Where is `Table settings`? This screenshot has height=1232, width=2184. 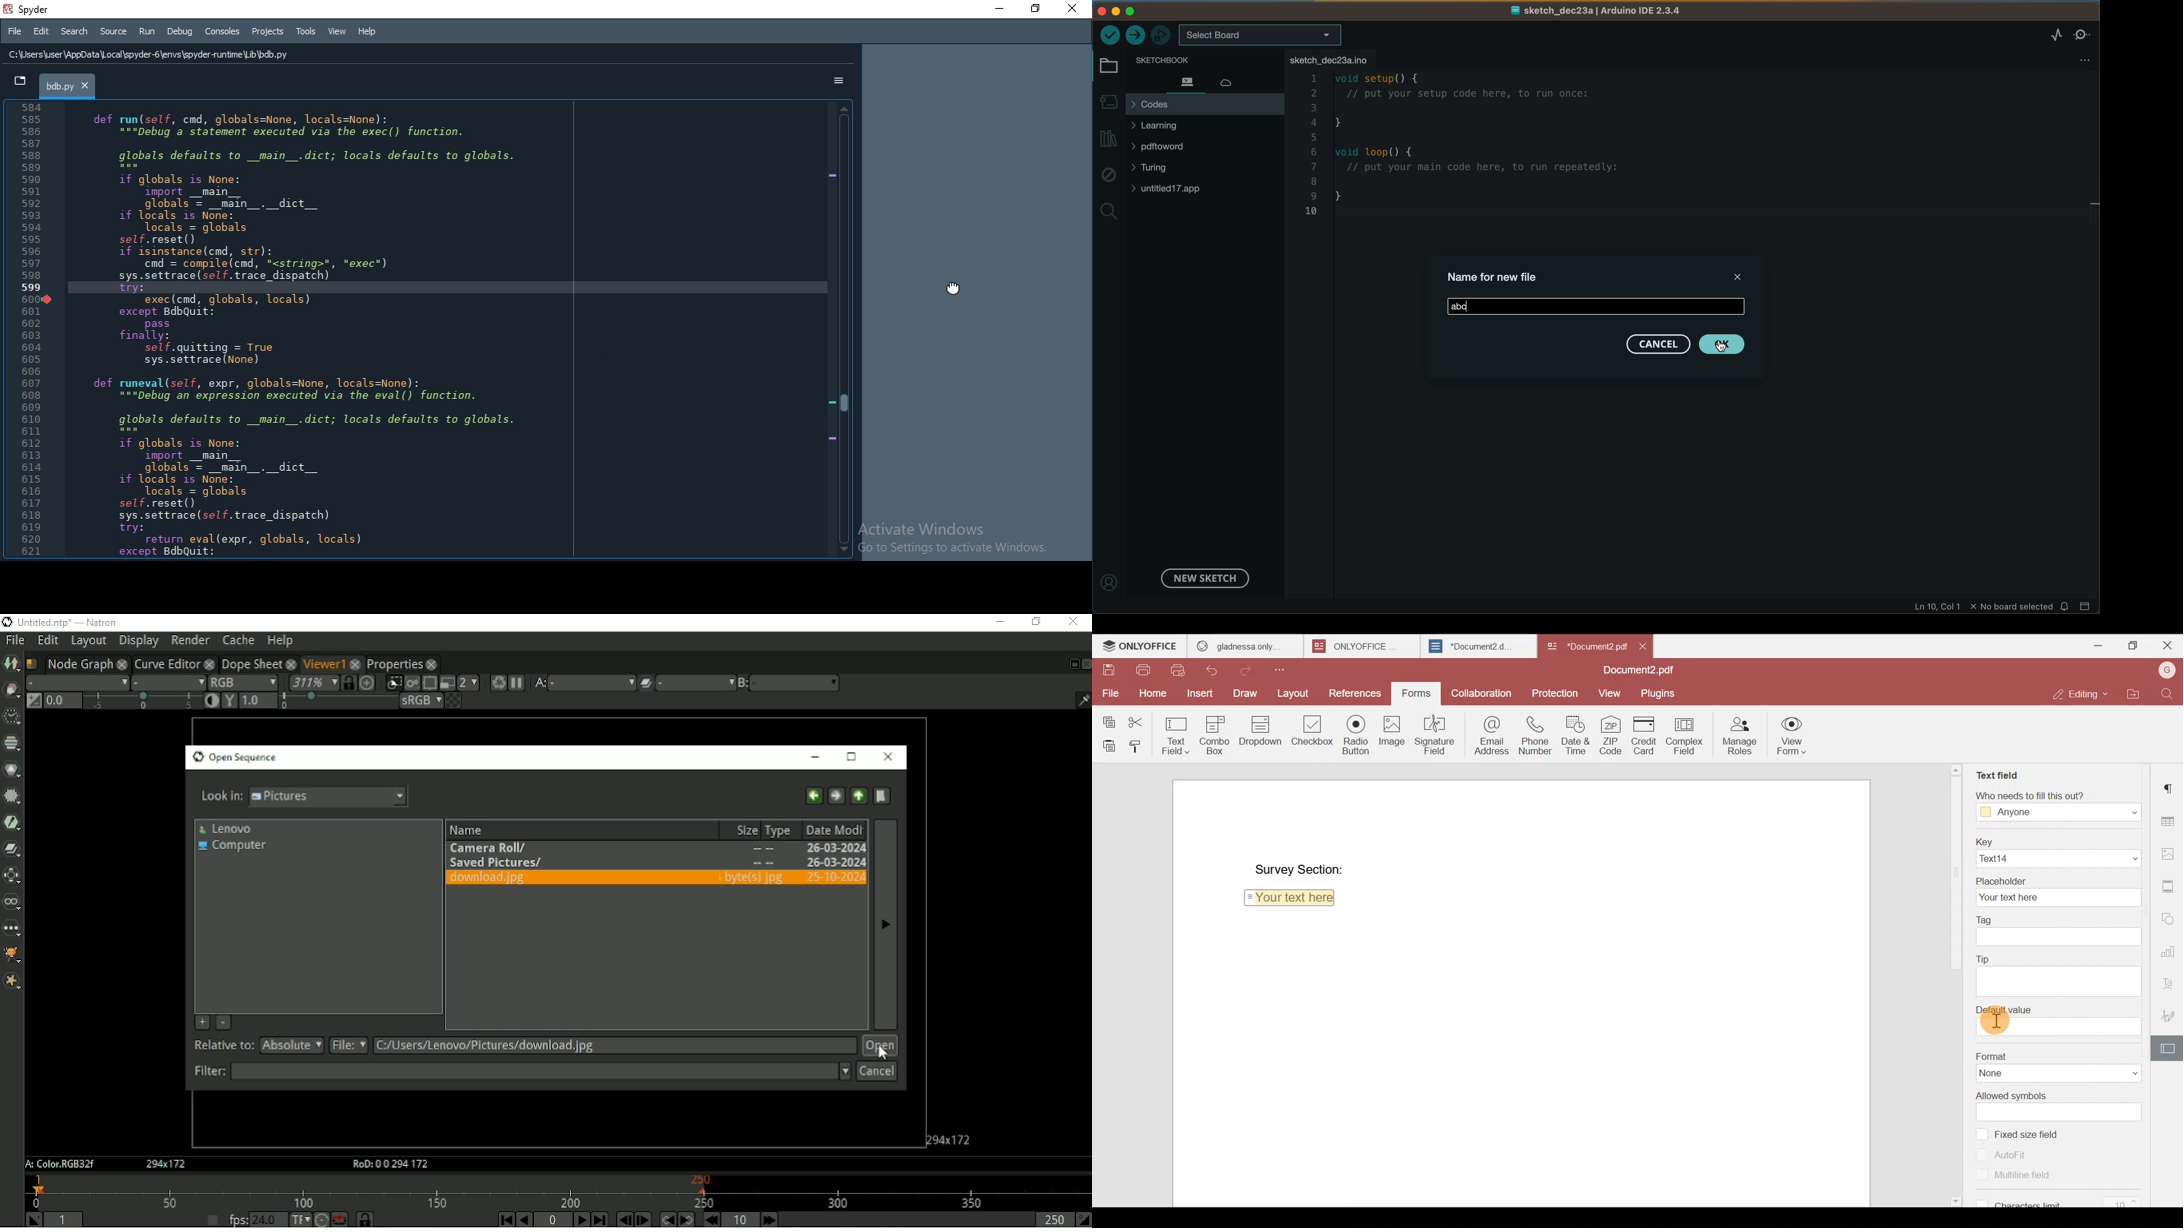 Table settings is located at coordinates (2170, 820).